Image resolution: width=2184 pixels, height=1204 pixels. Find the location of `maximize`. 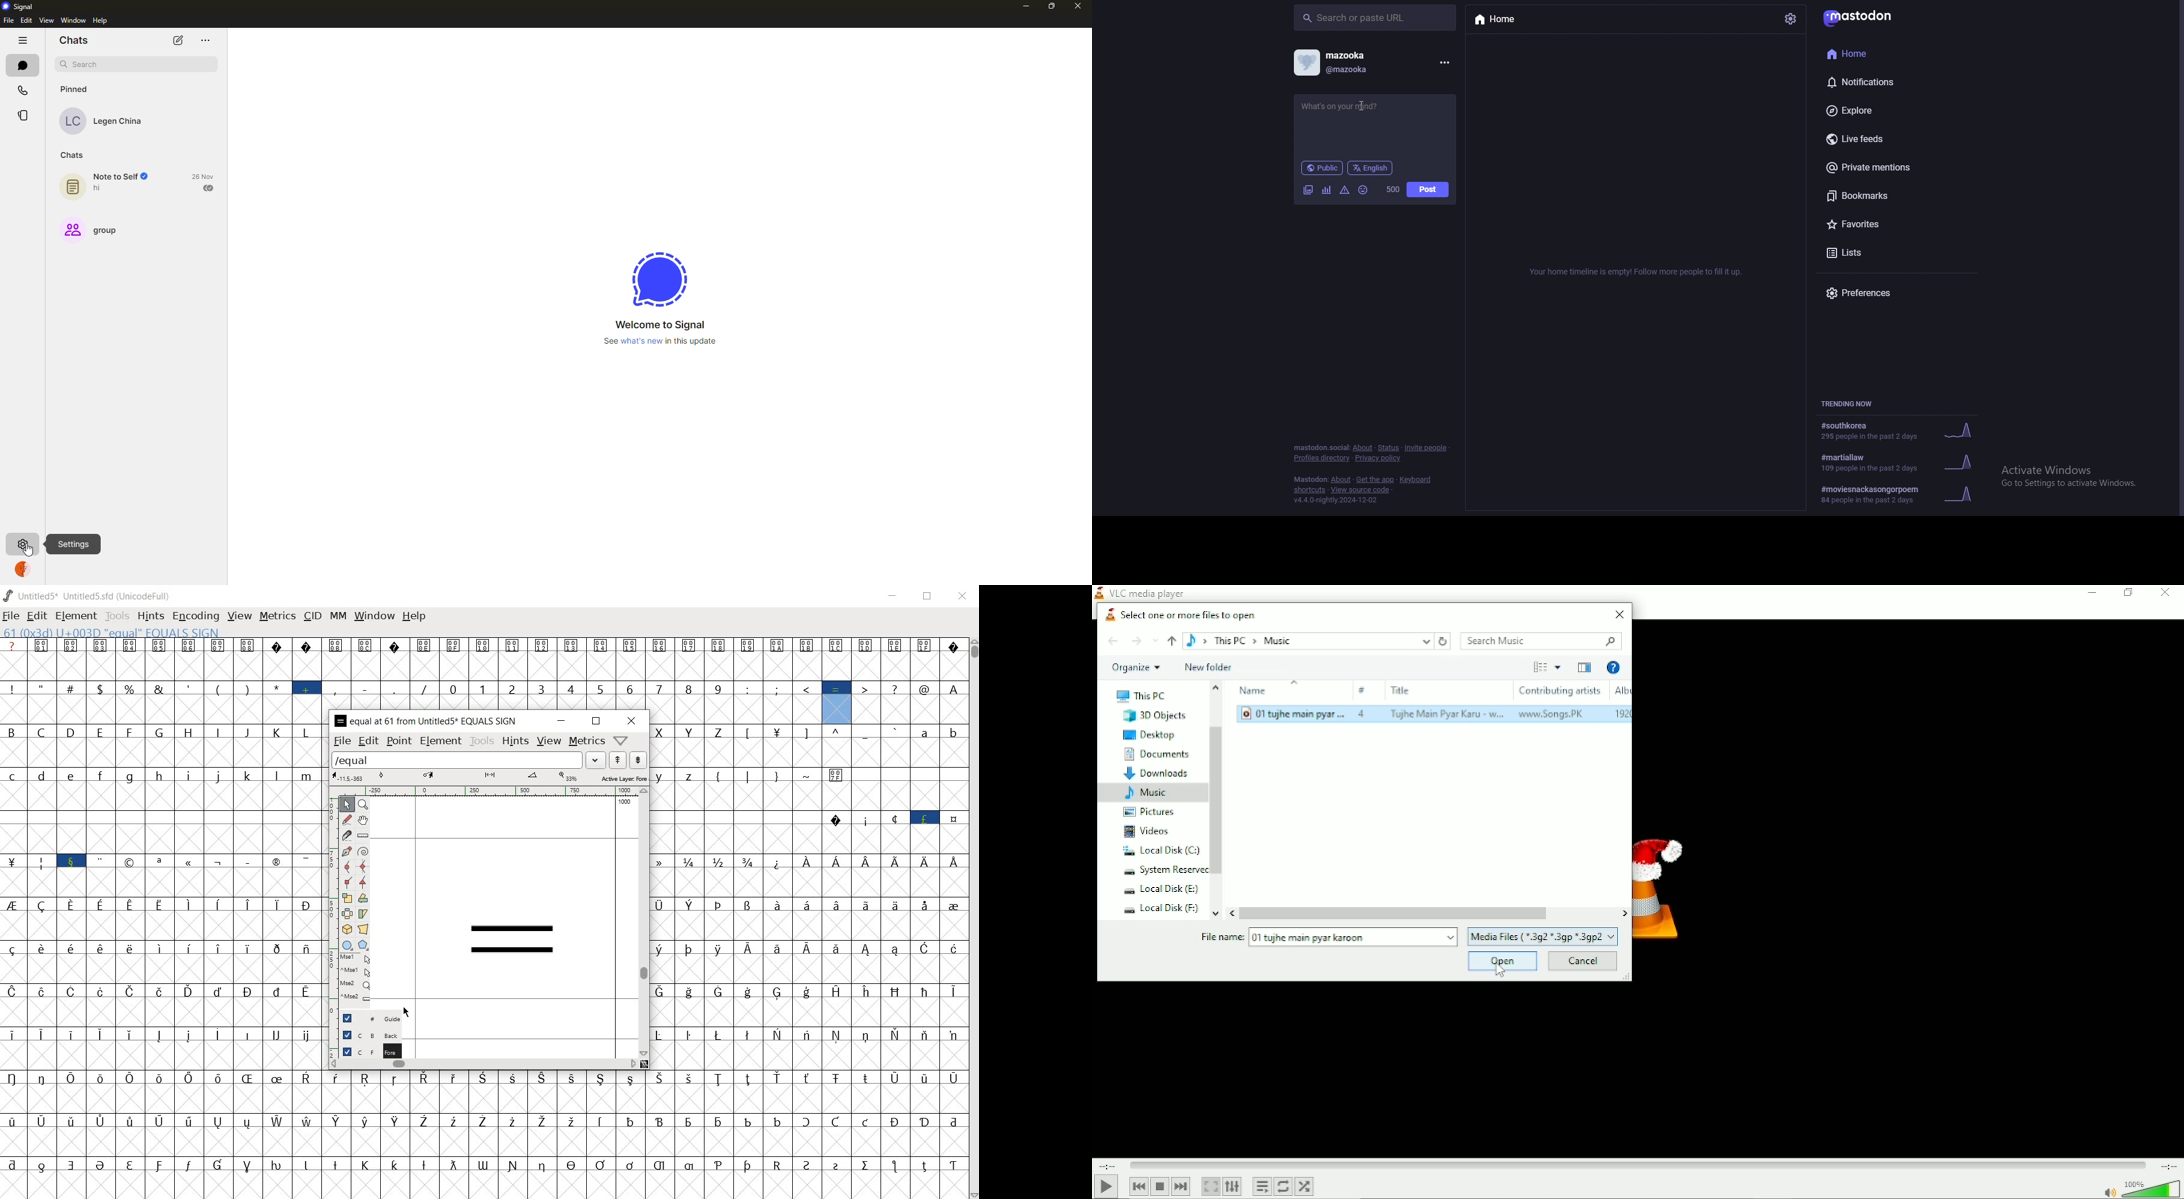

maximize is located at coordinates (1051, 6).